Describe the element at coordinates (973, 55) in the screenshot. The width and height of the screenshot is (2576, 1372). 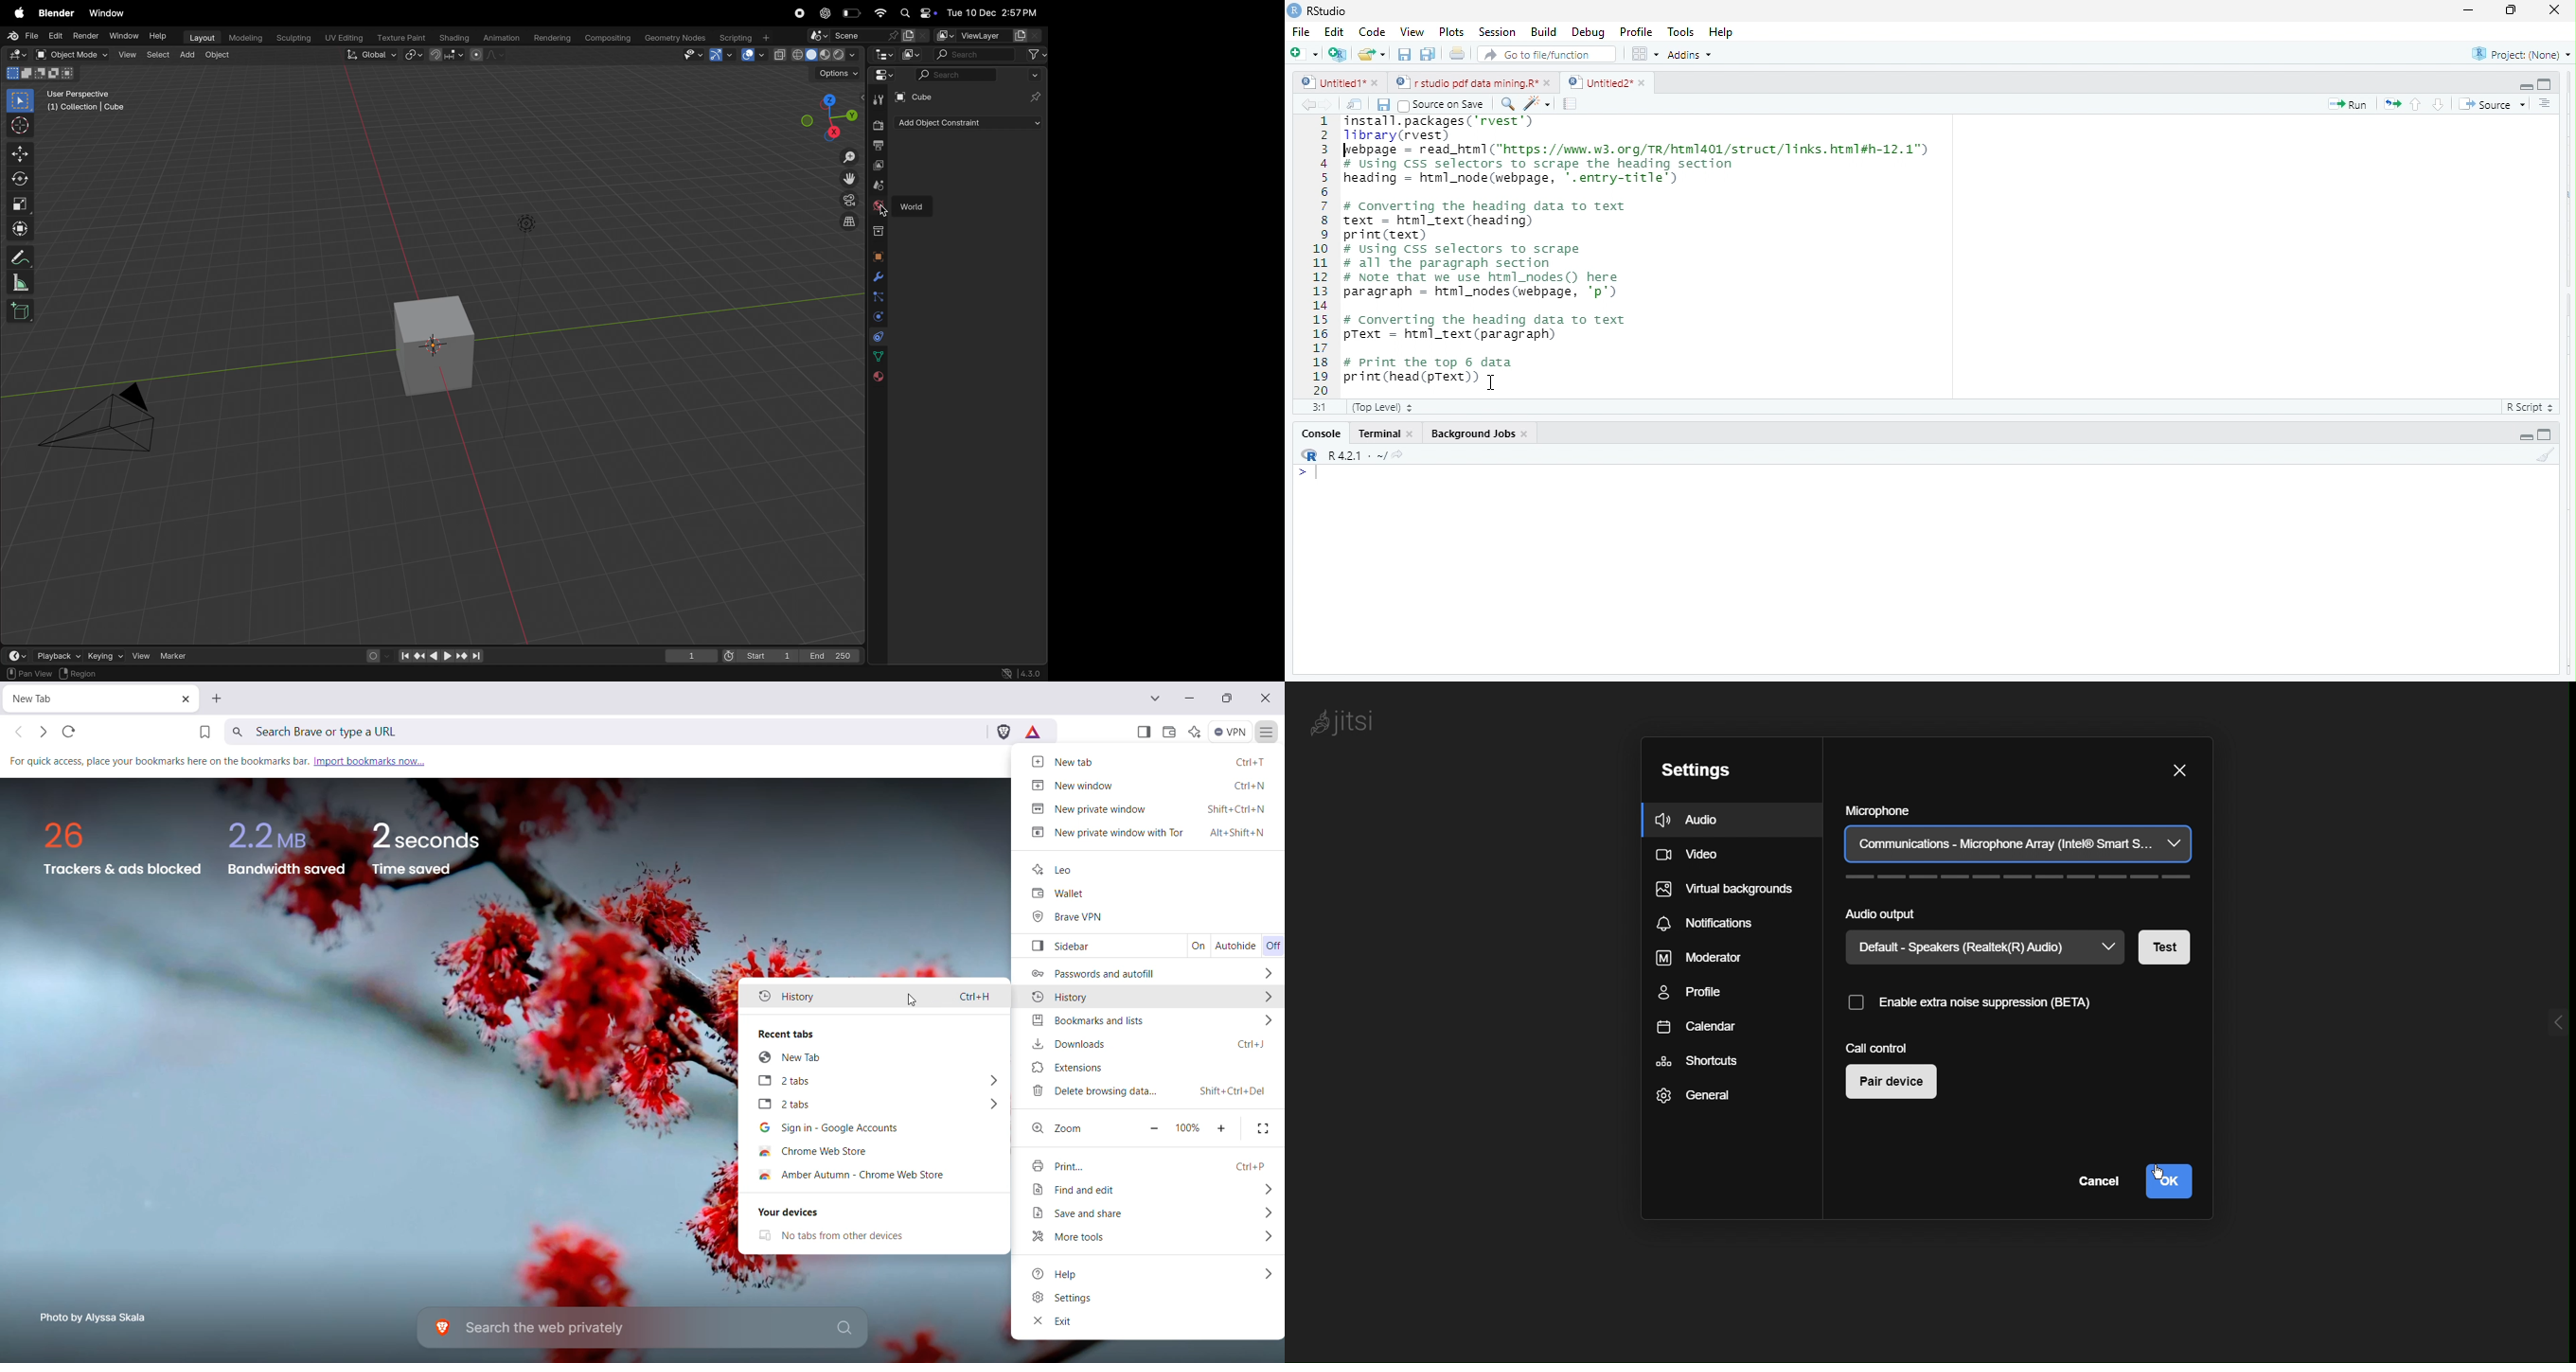
I see `search` at that location.